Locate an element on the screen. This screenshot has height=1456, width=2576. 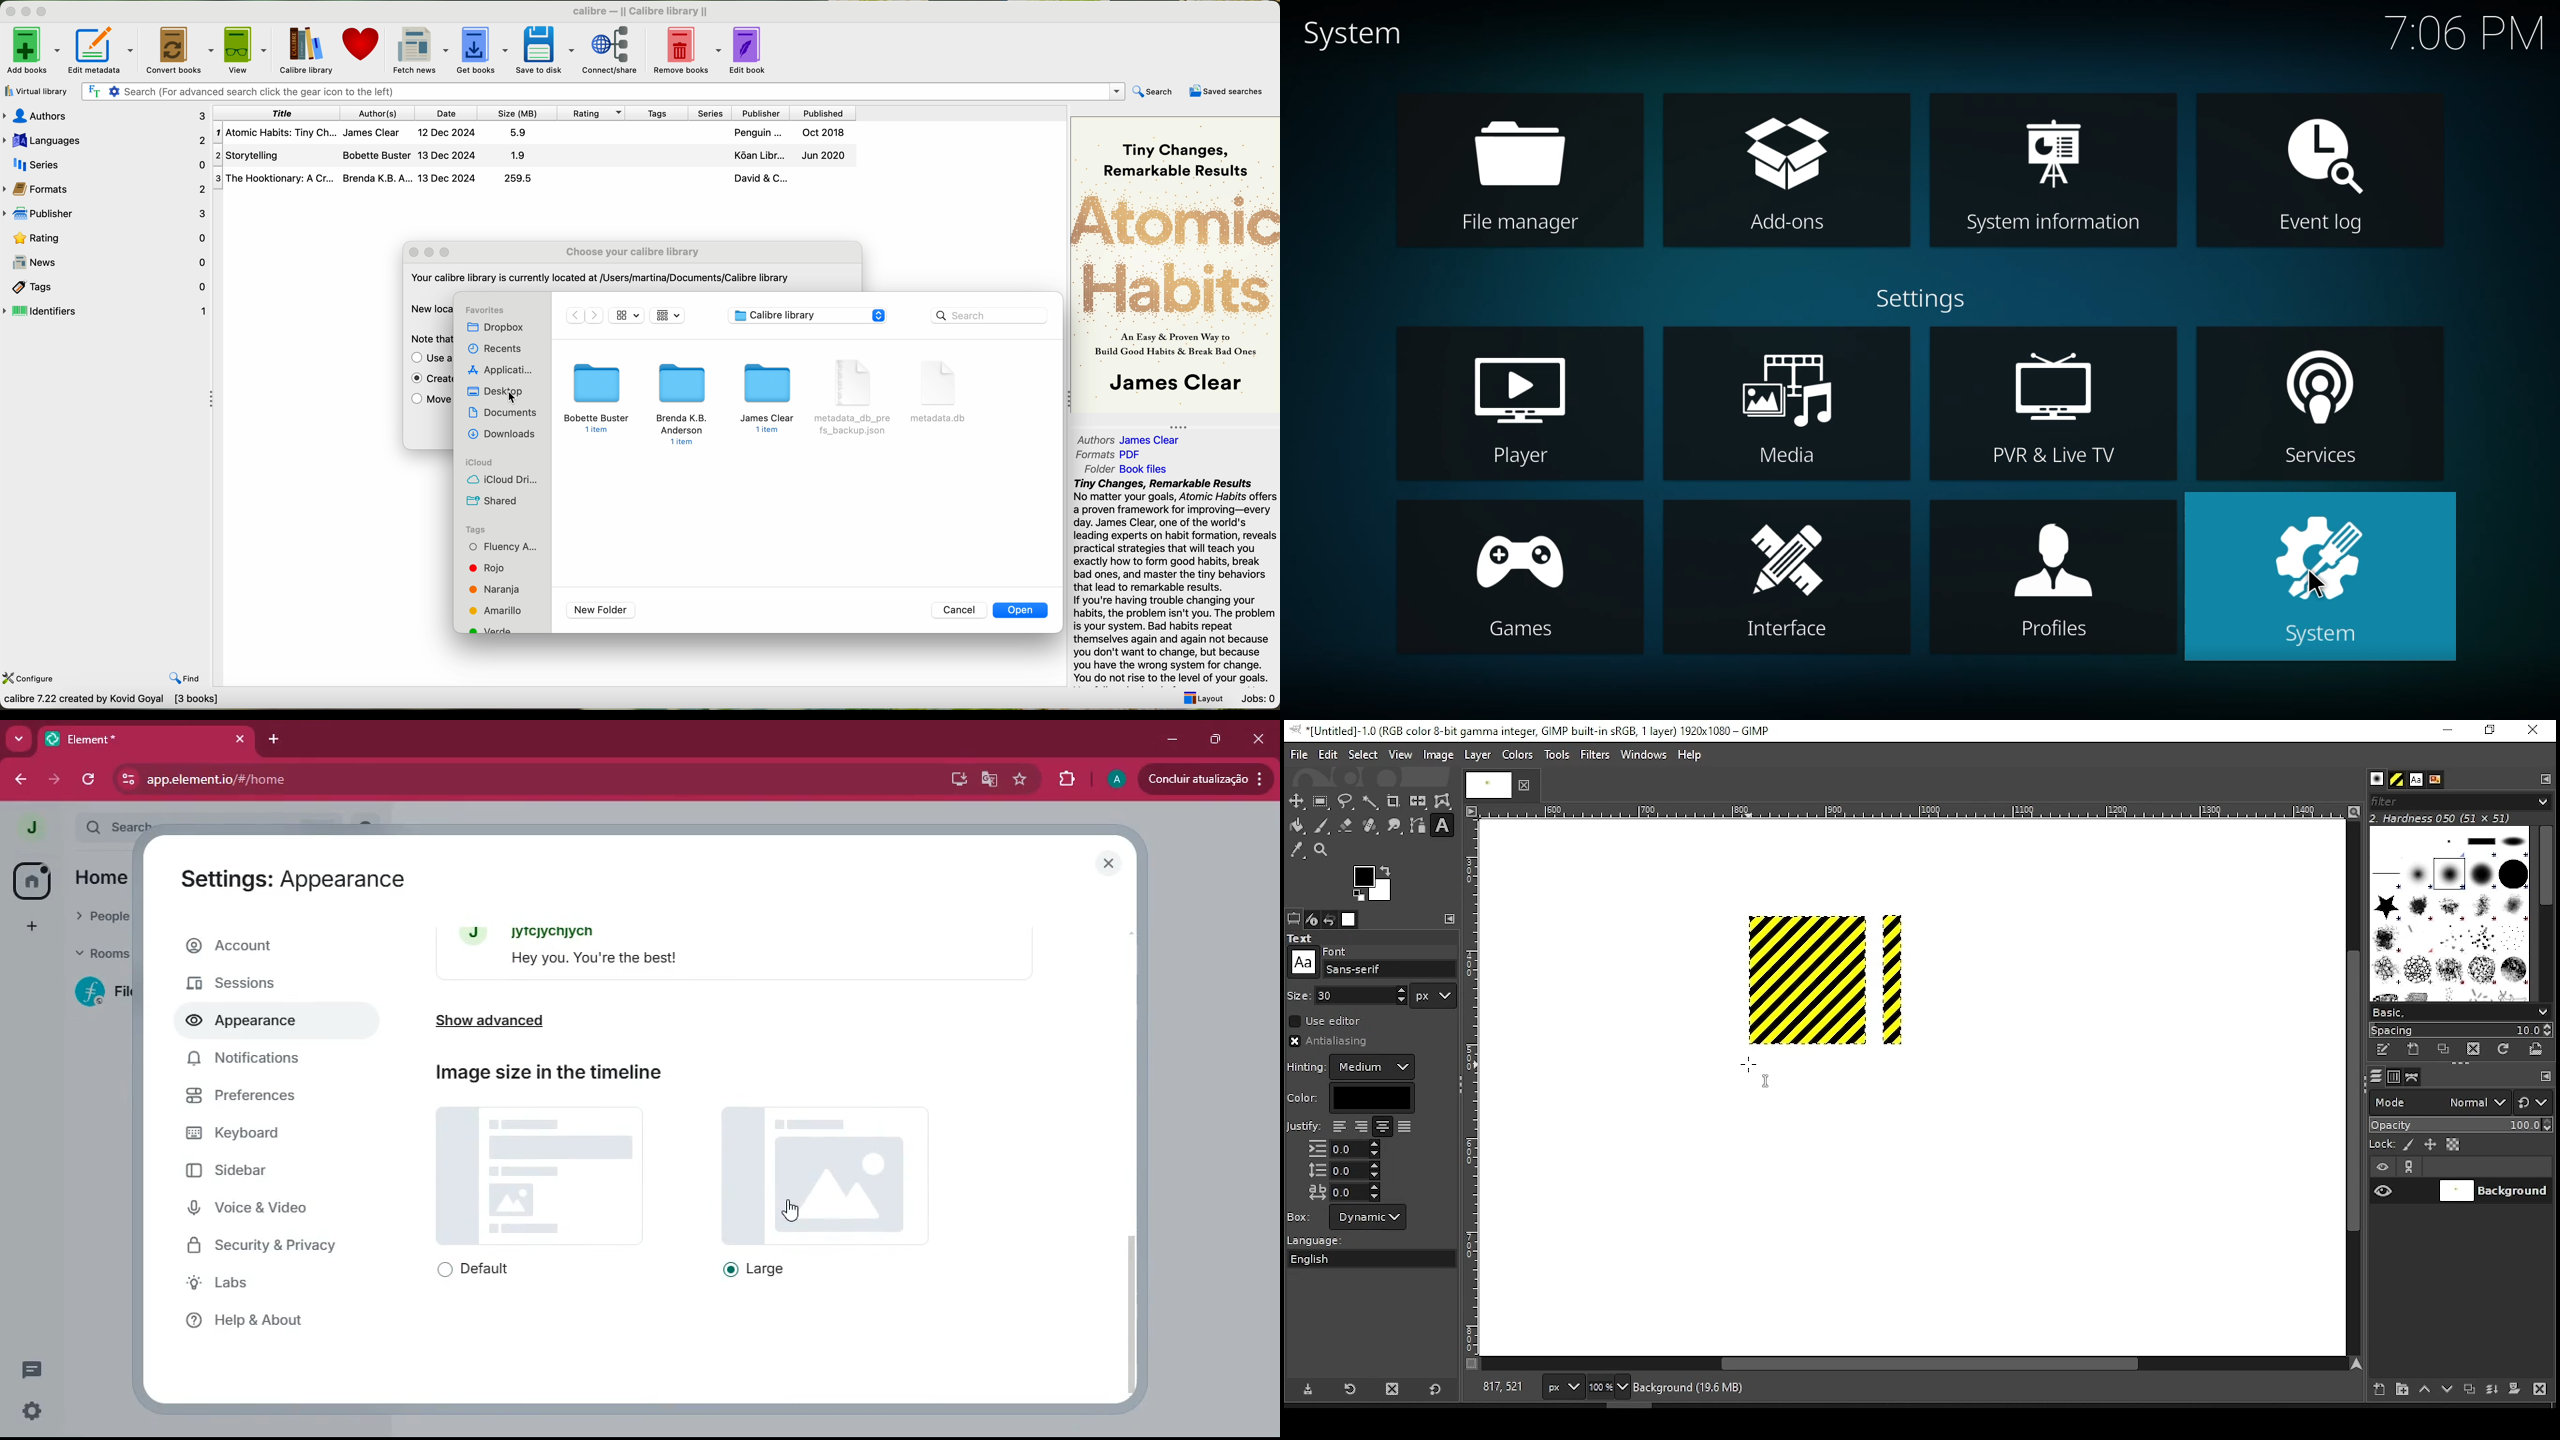
saved searches is located at coordinates (1229, 91).